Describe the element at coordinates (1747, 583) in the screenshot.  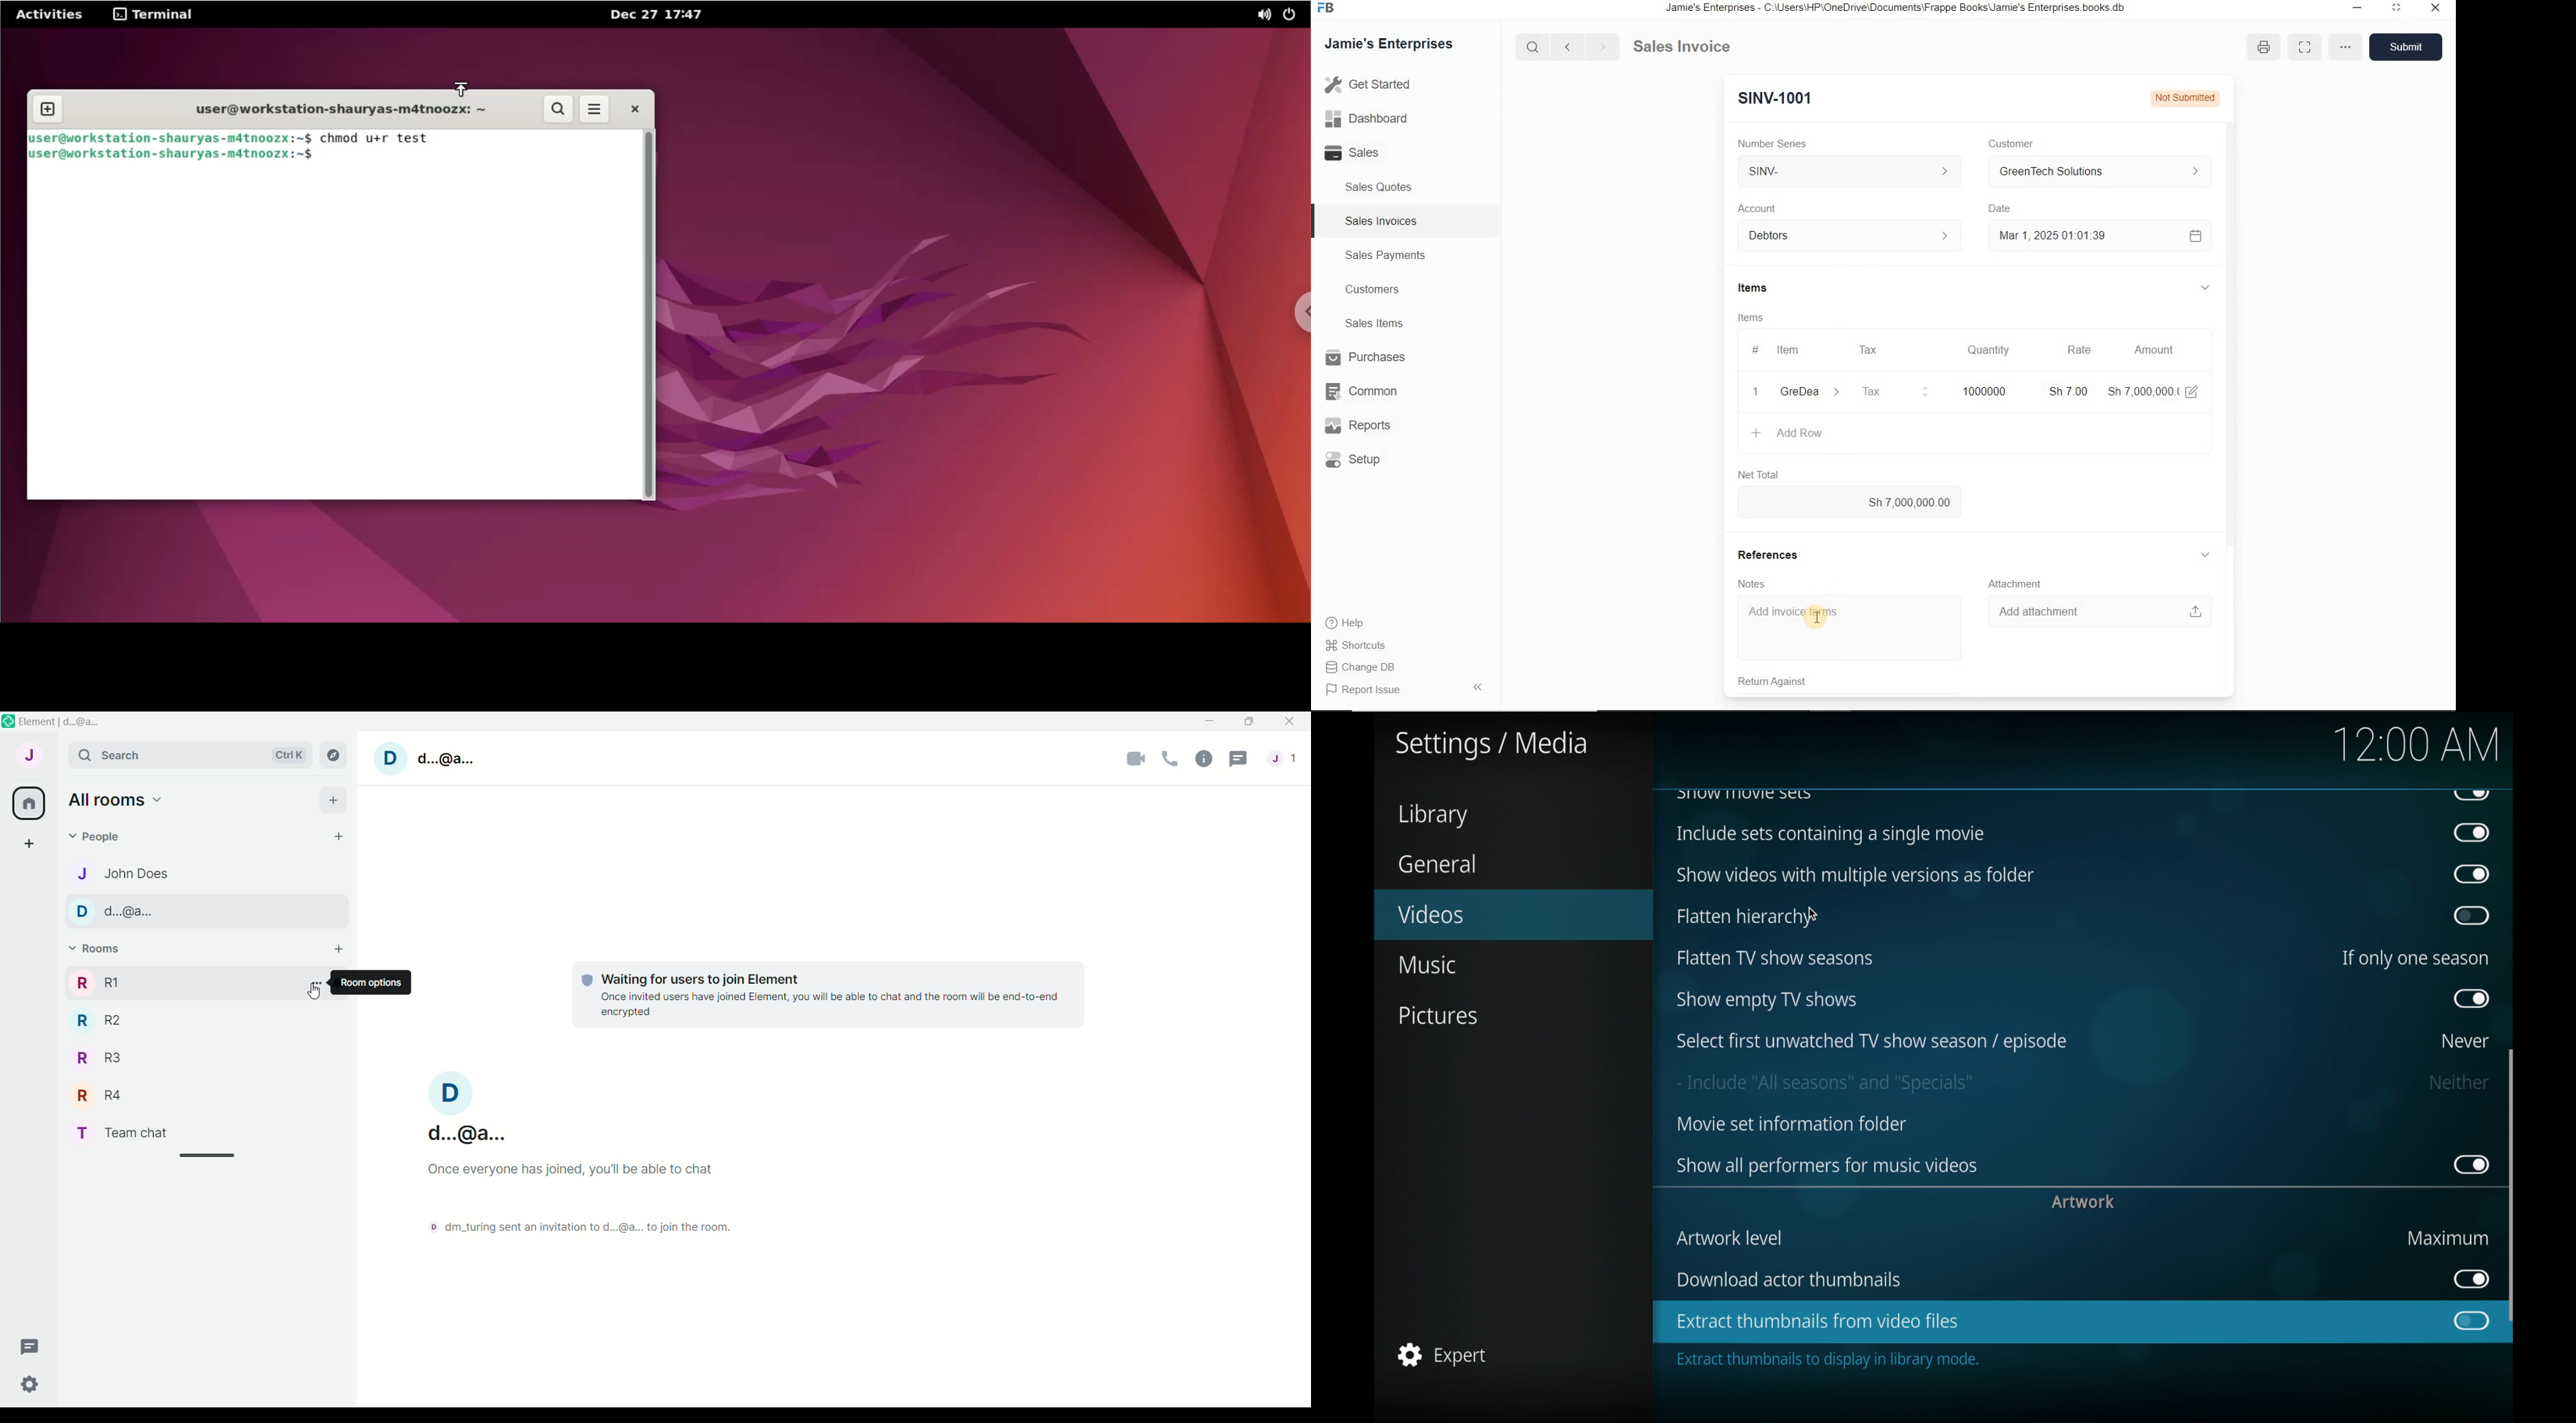
I see `Notes` at that location.